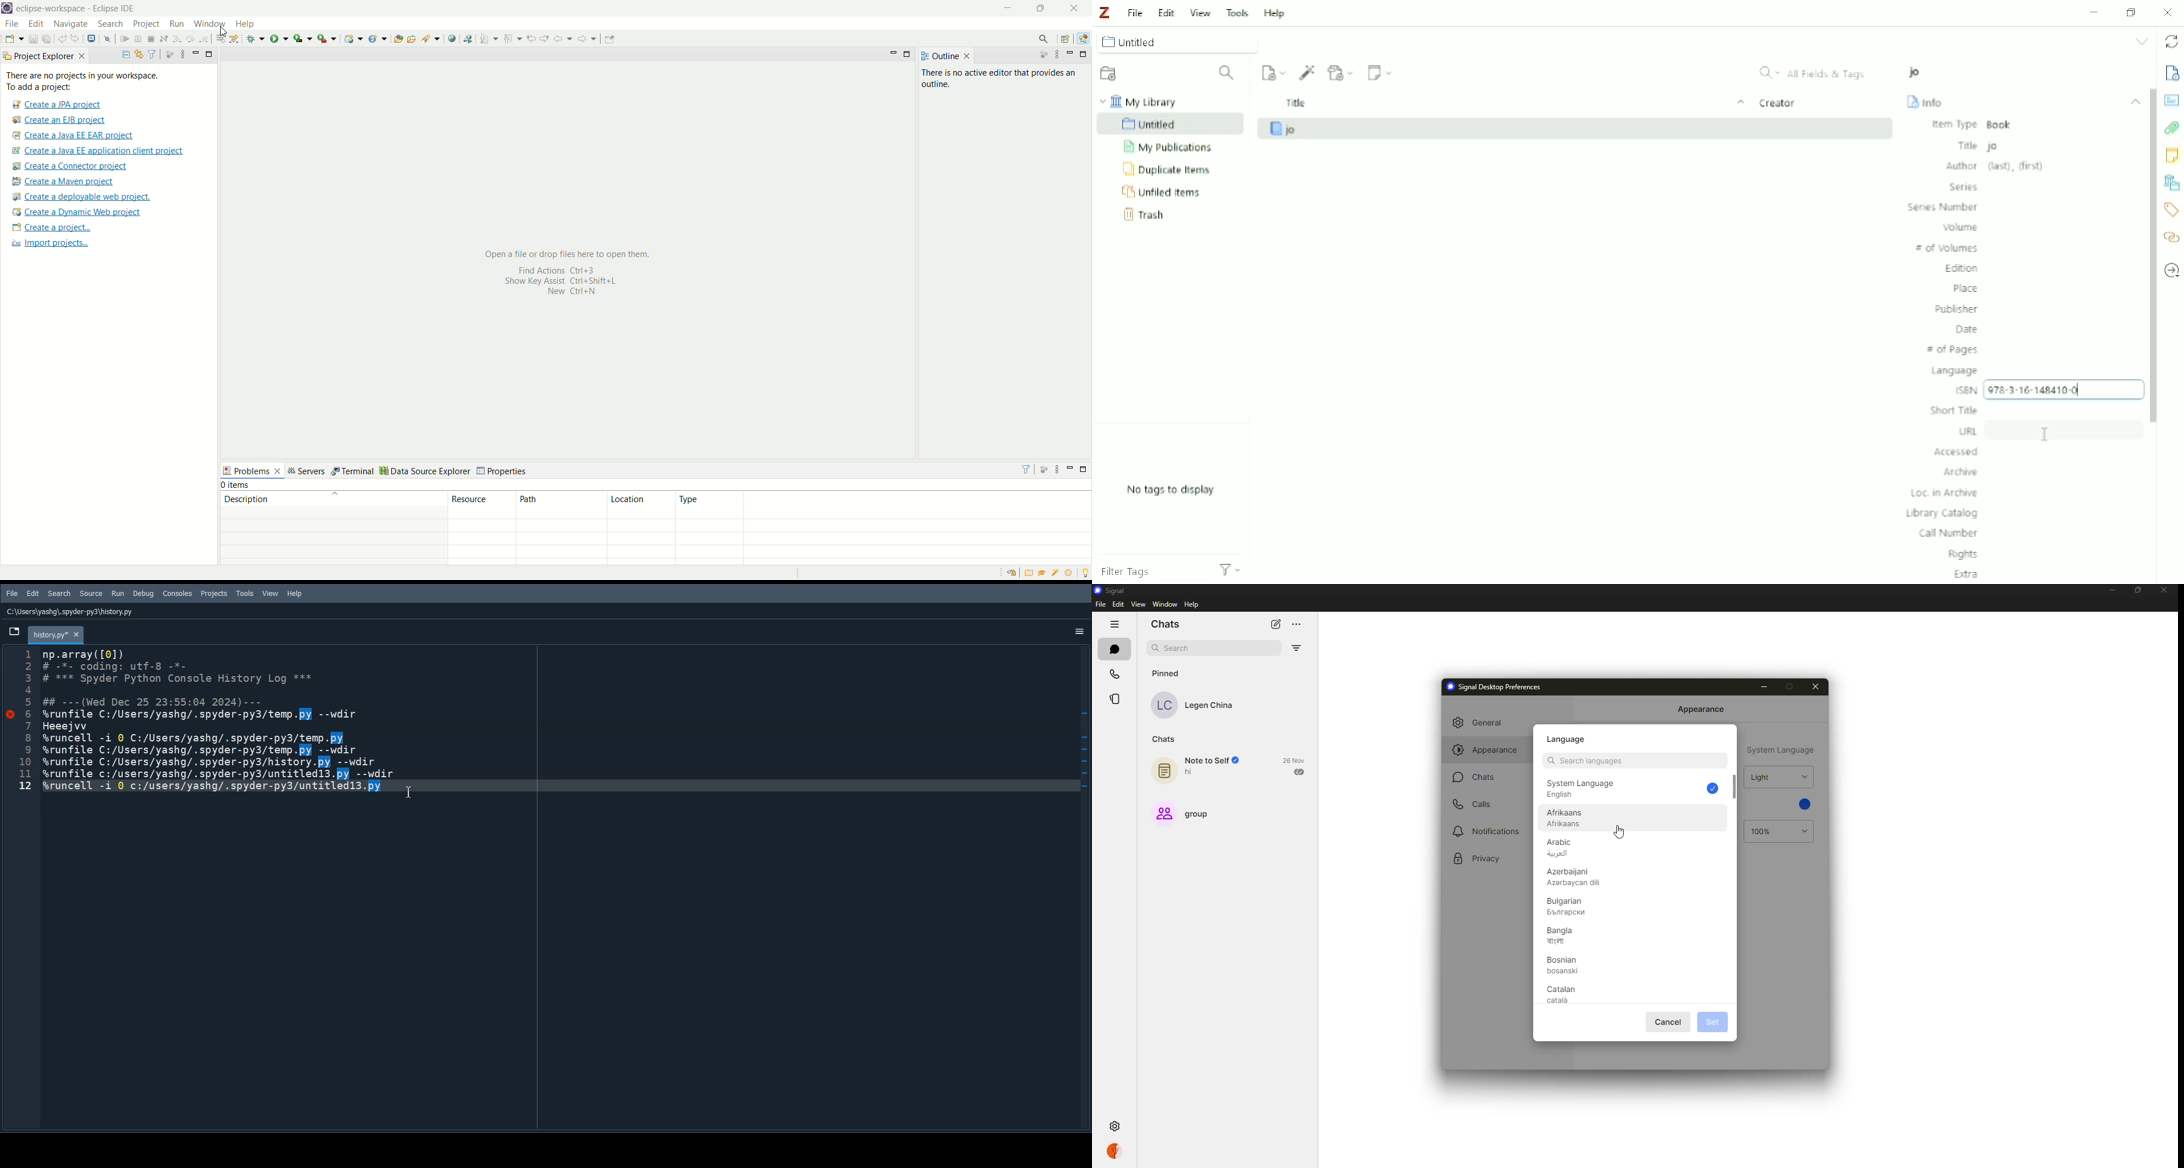 The width and height of the screenshot is (2184, 1176). What do you see at coordinates (576, 249) in the screenshot?
I see `open a file or drop files here to open them` at bounding box center [576, 249].